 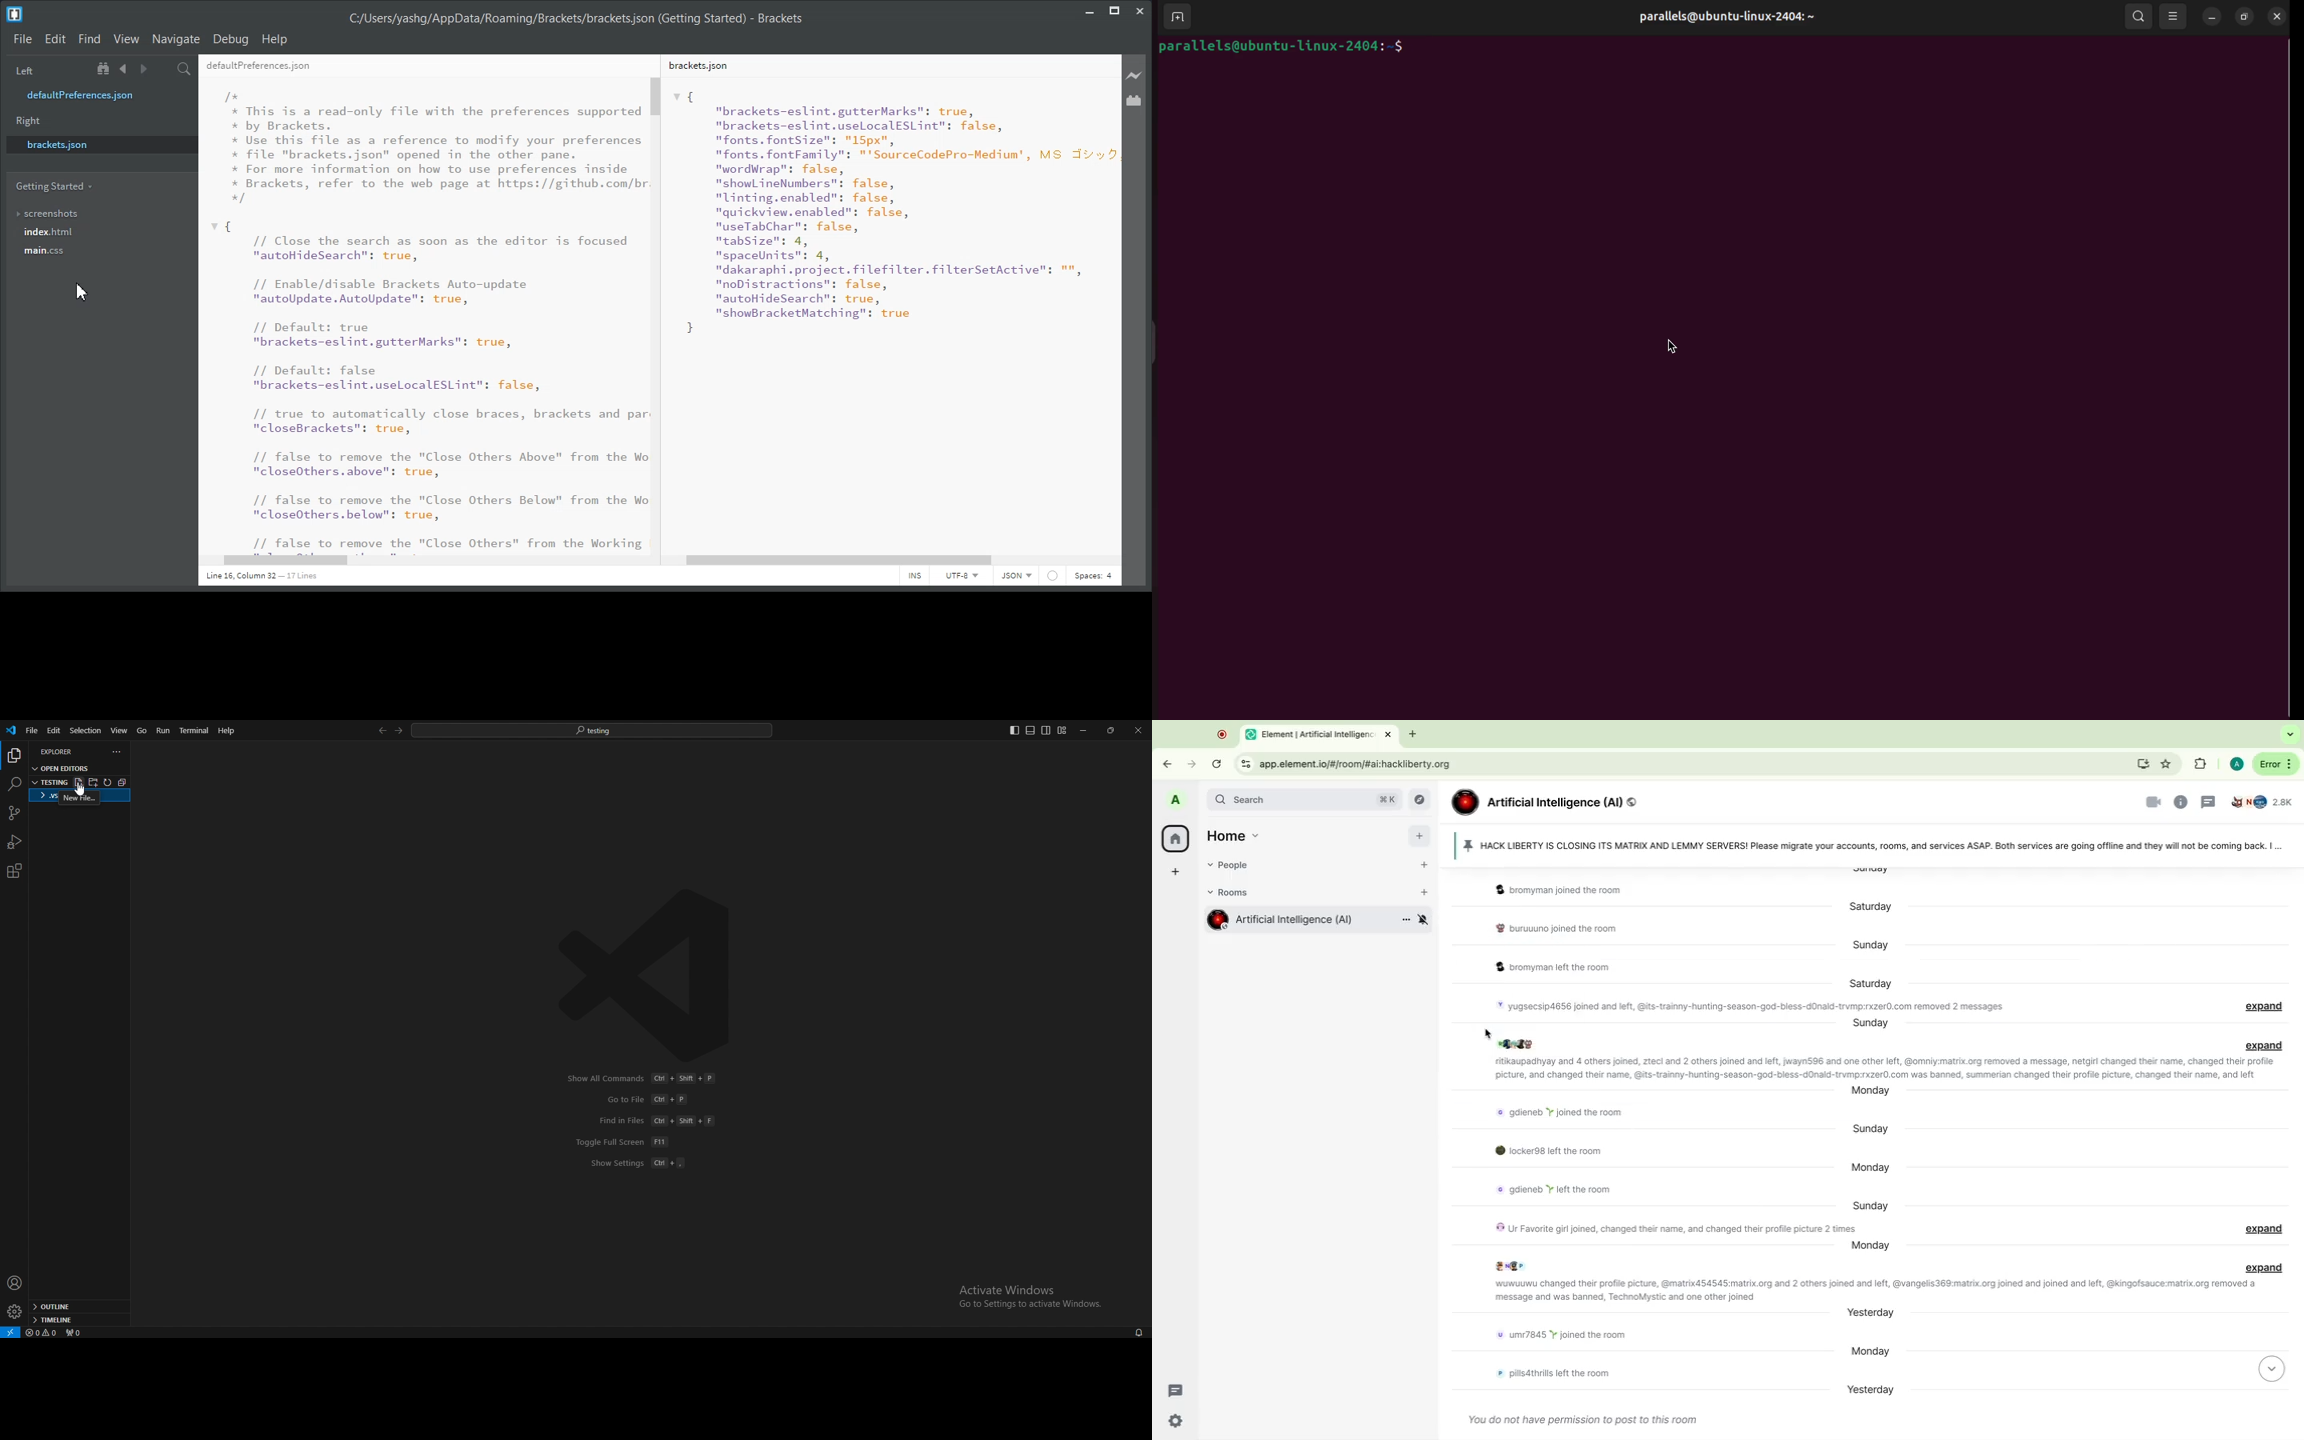 I want to click on INS, so click(x=914, y=576).